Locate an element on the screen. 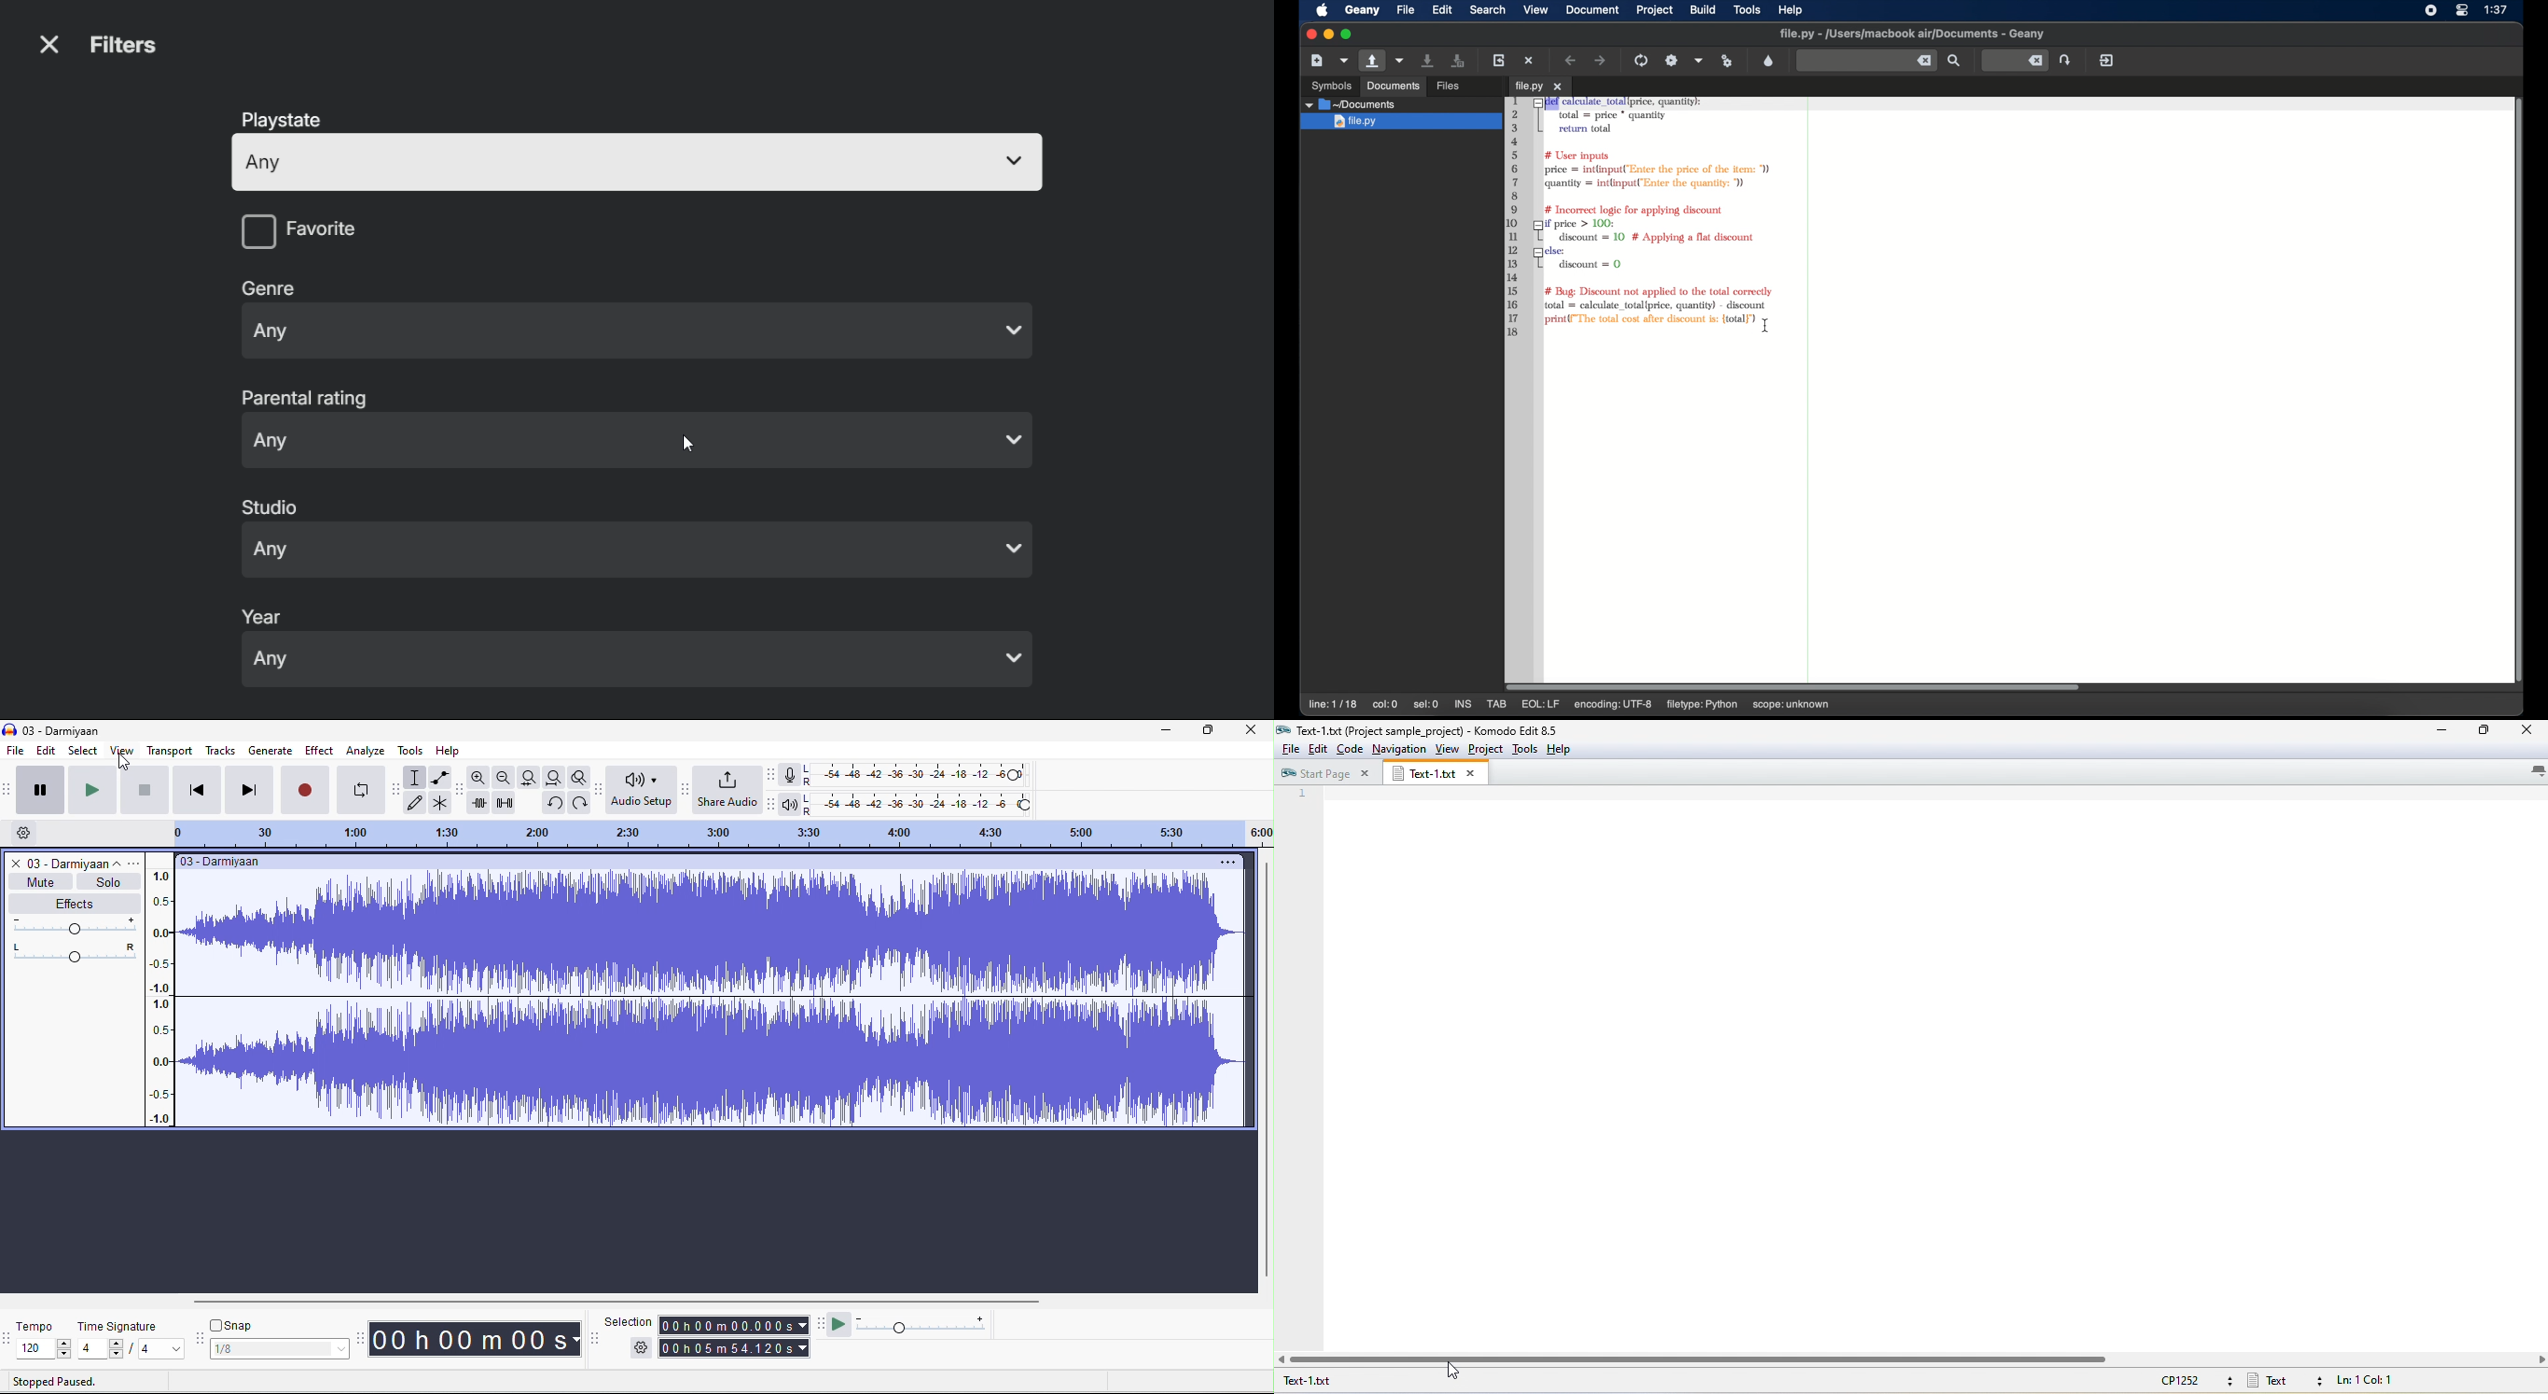 The width and height of the screenshot is (2548, 1400). mute is located at coordinates (40, 882).